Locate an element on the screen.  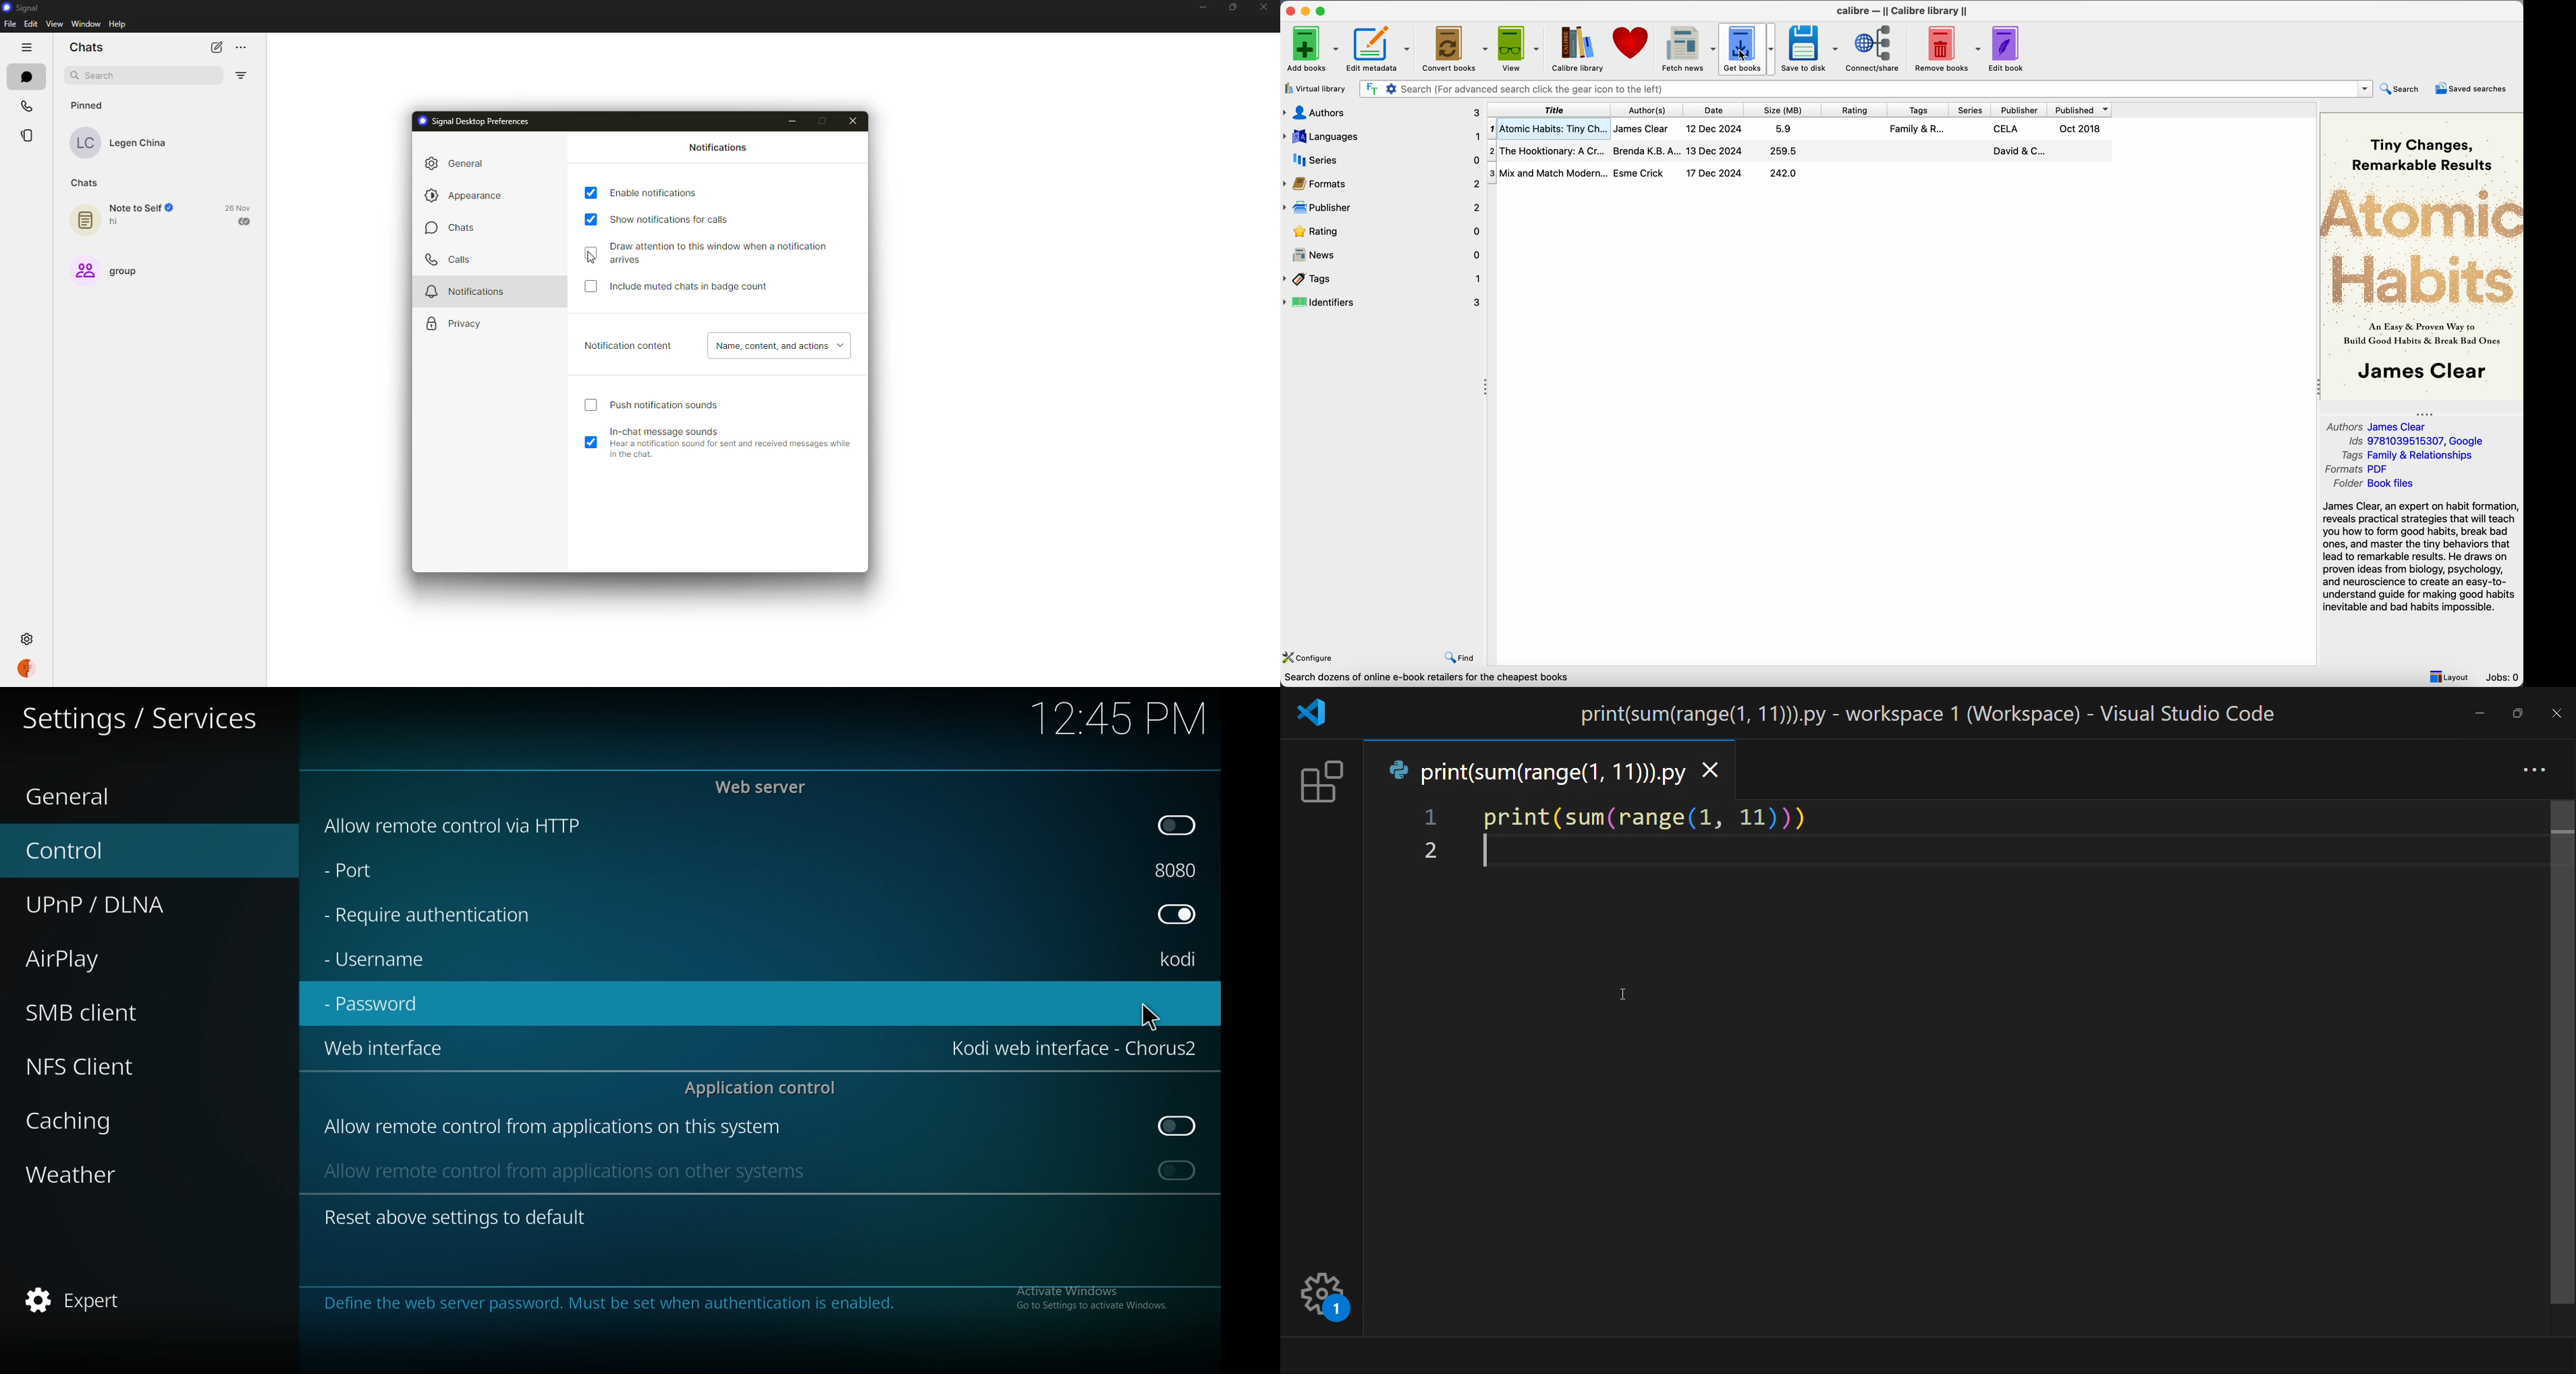
chats is located at coordinates (28, 77).